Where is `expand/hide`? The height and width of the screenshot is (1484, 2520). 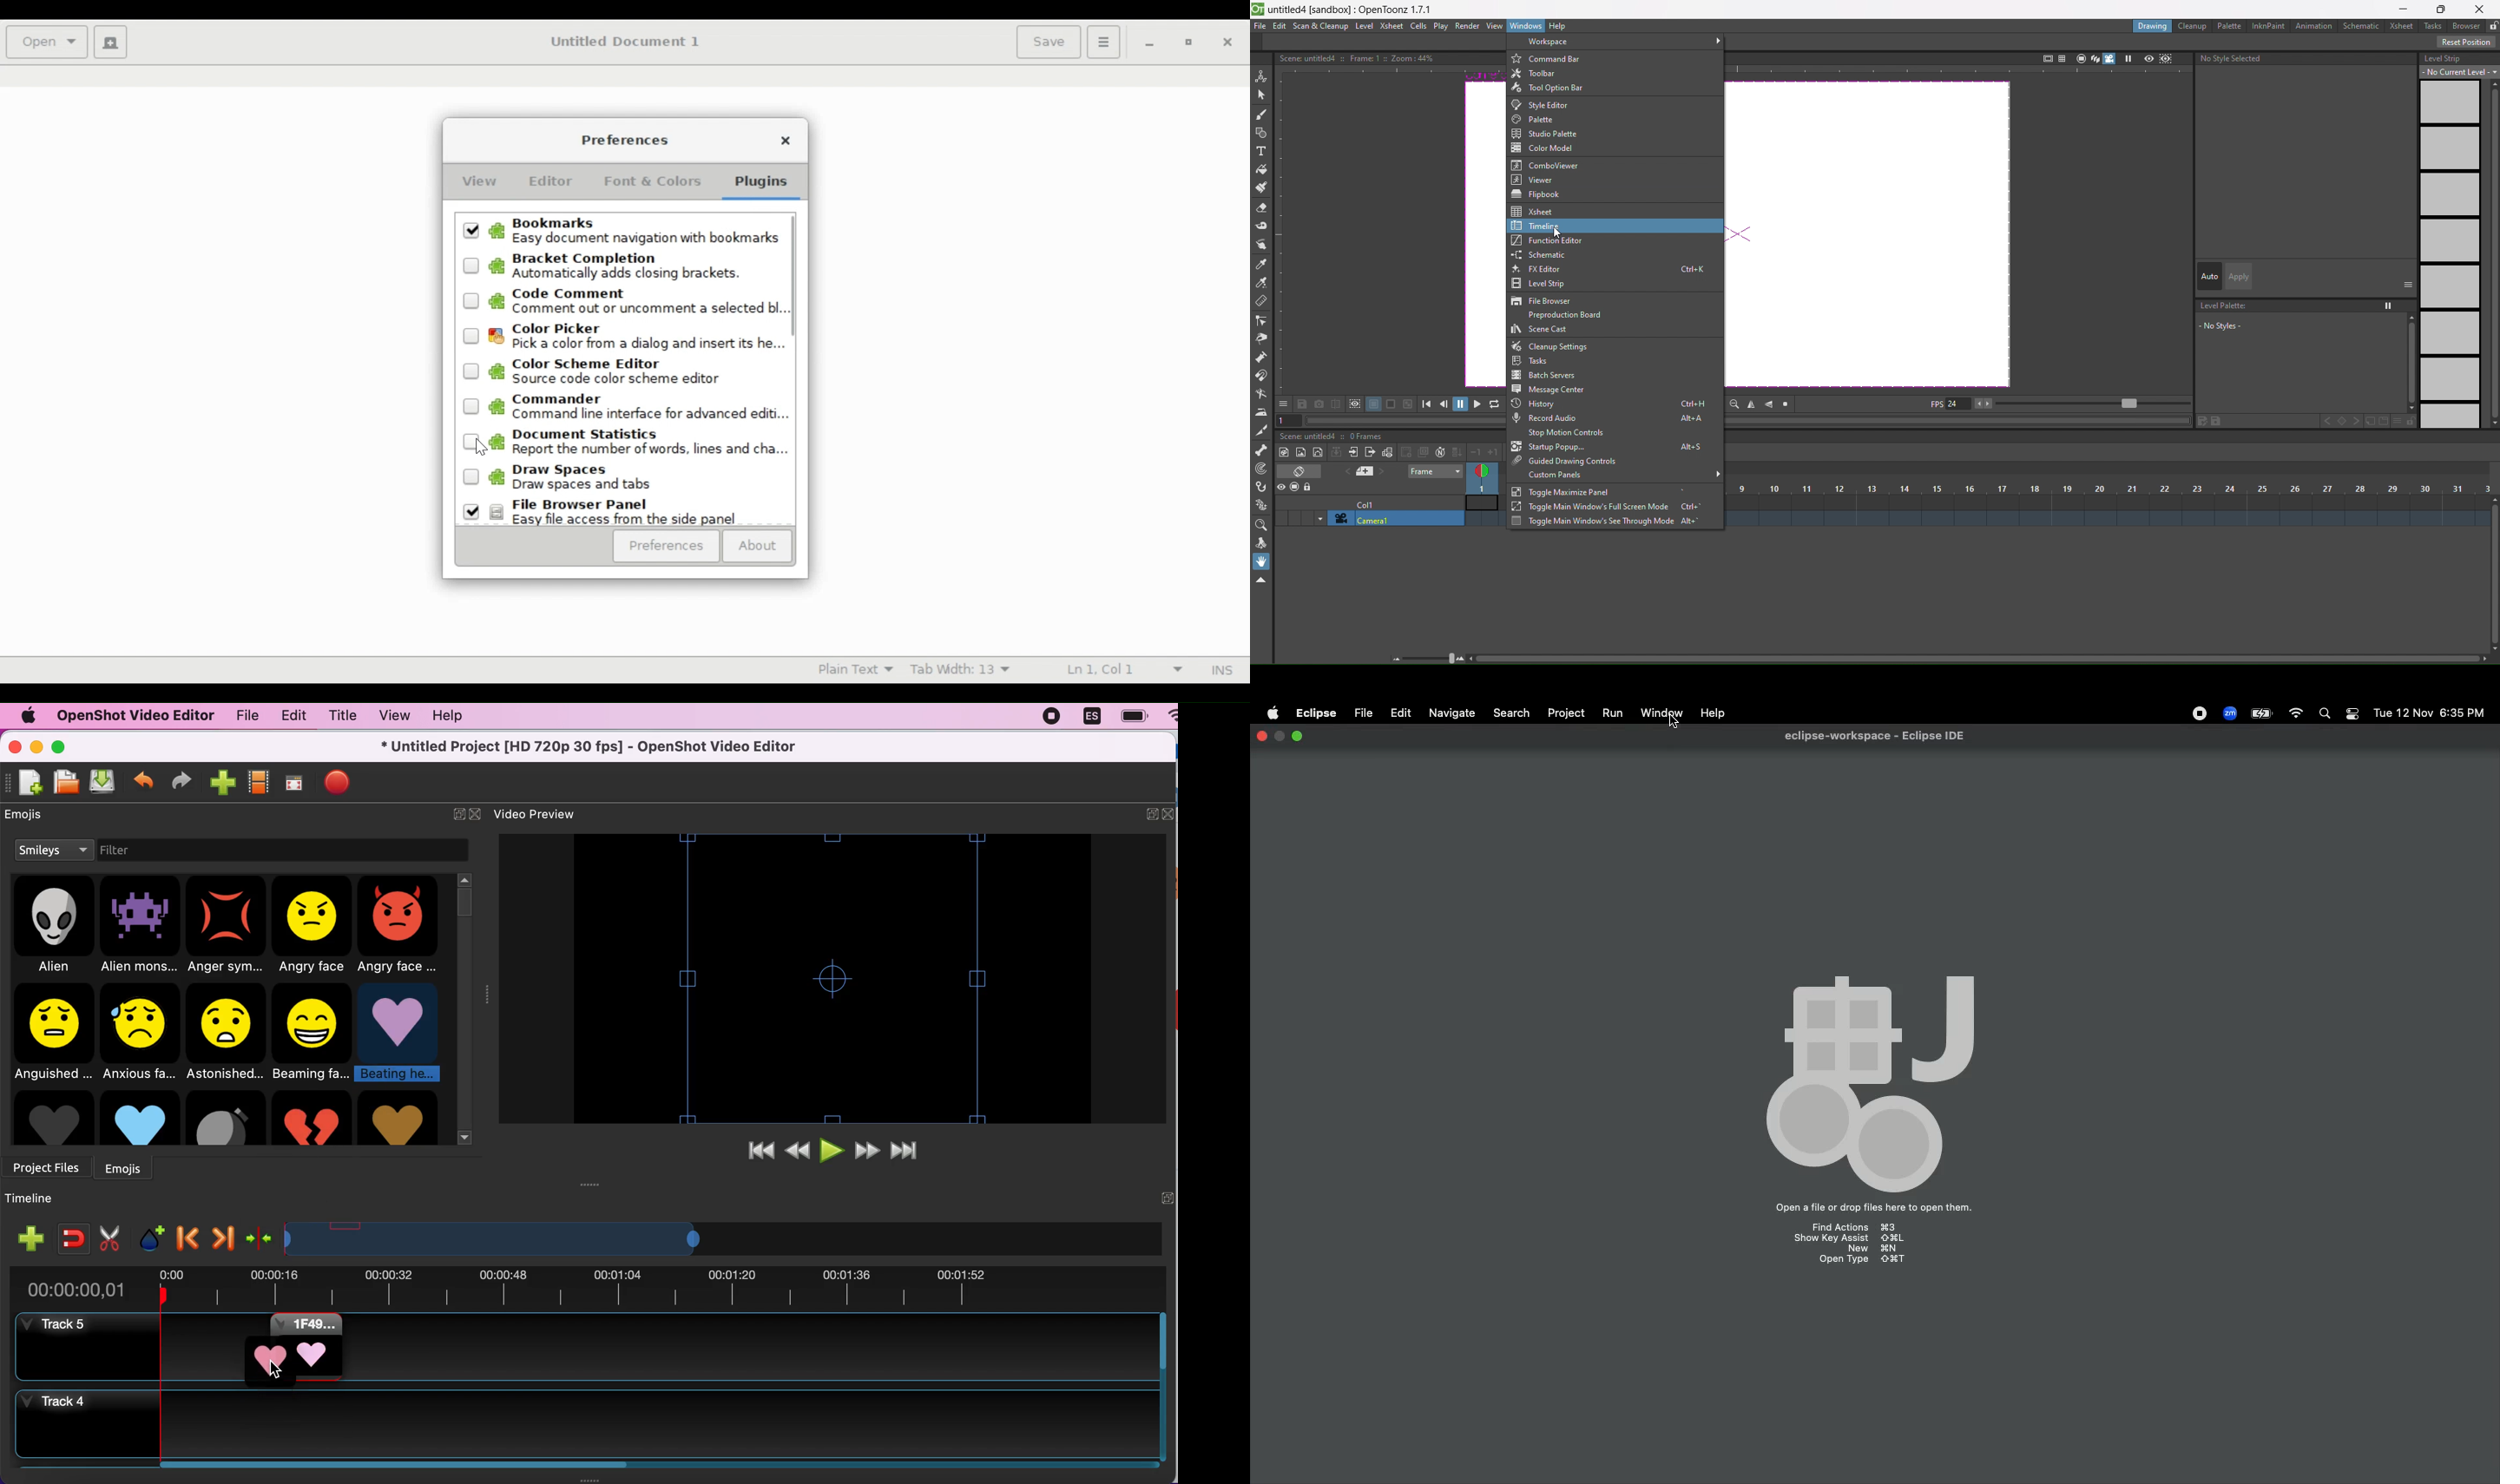 expand/hide is located at coordinates (452, 813).